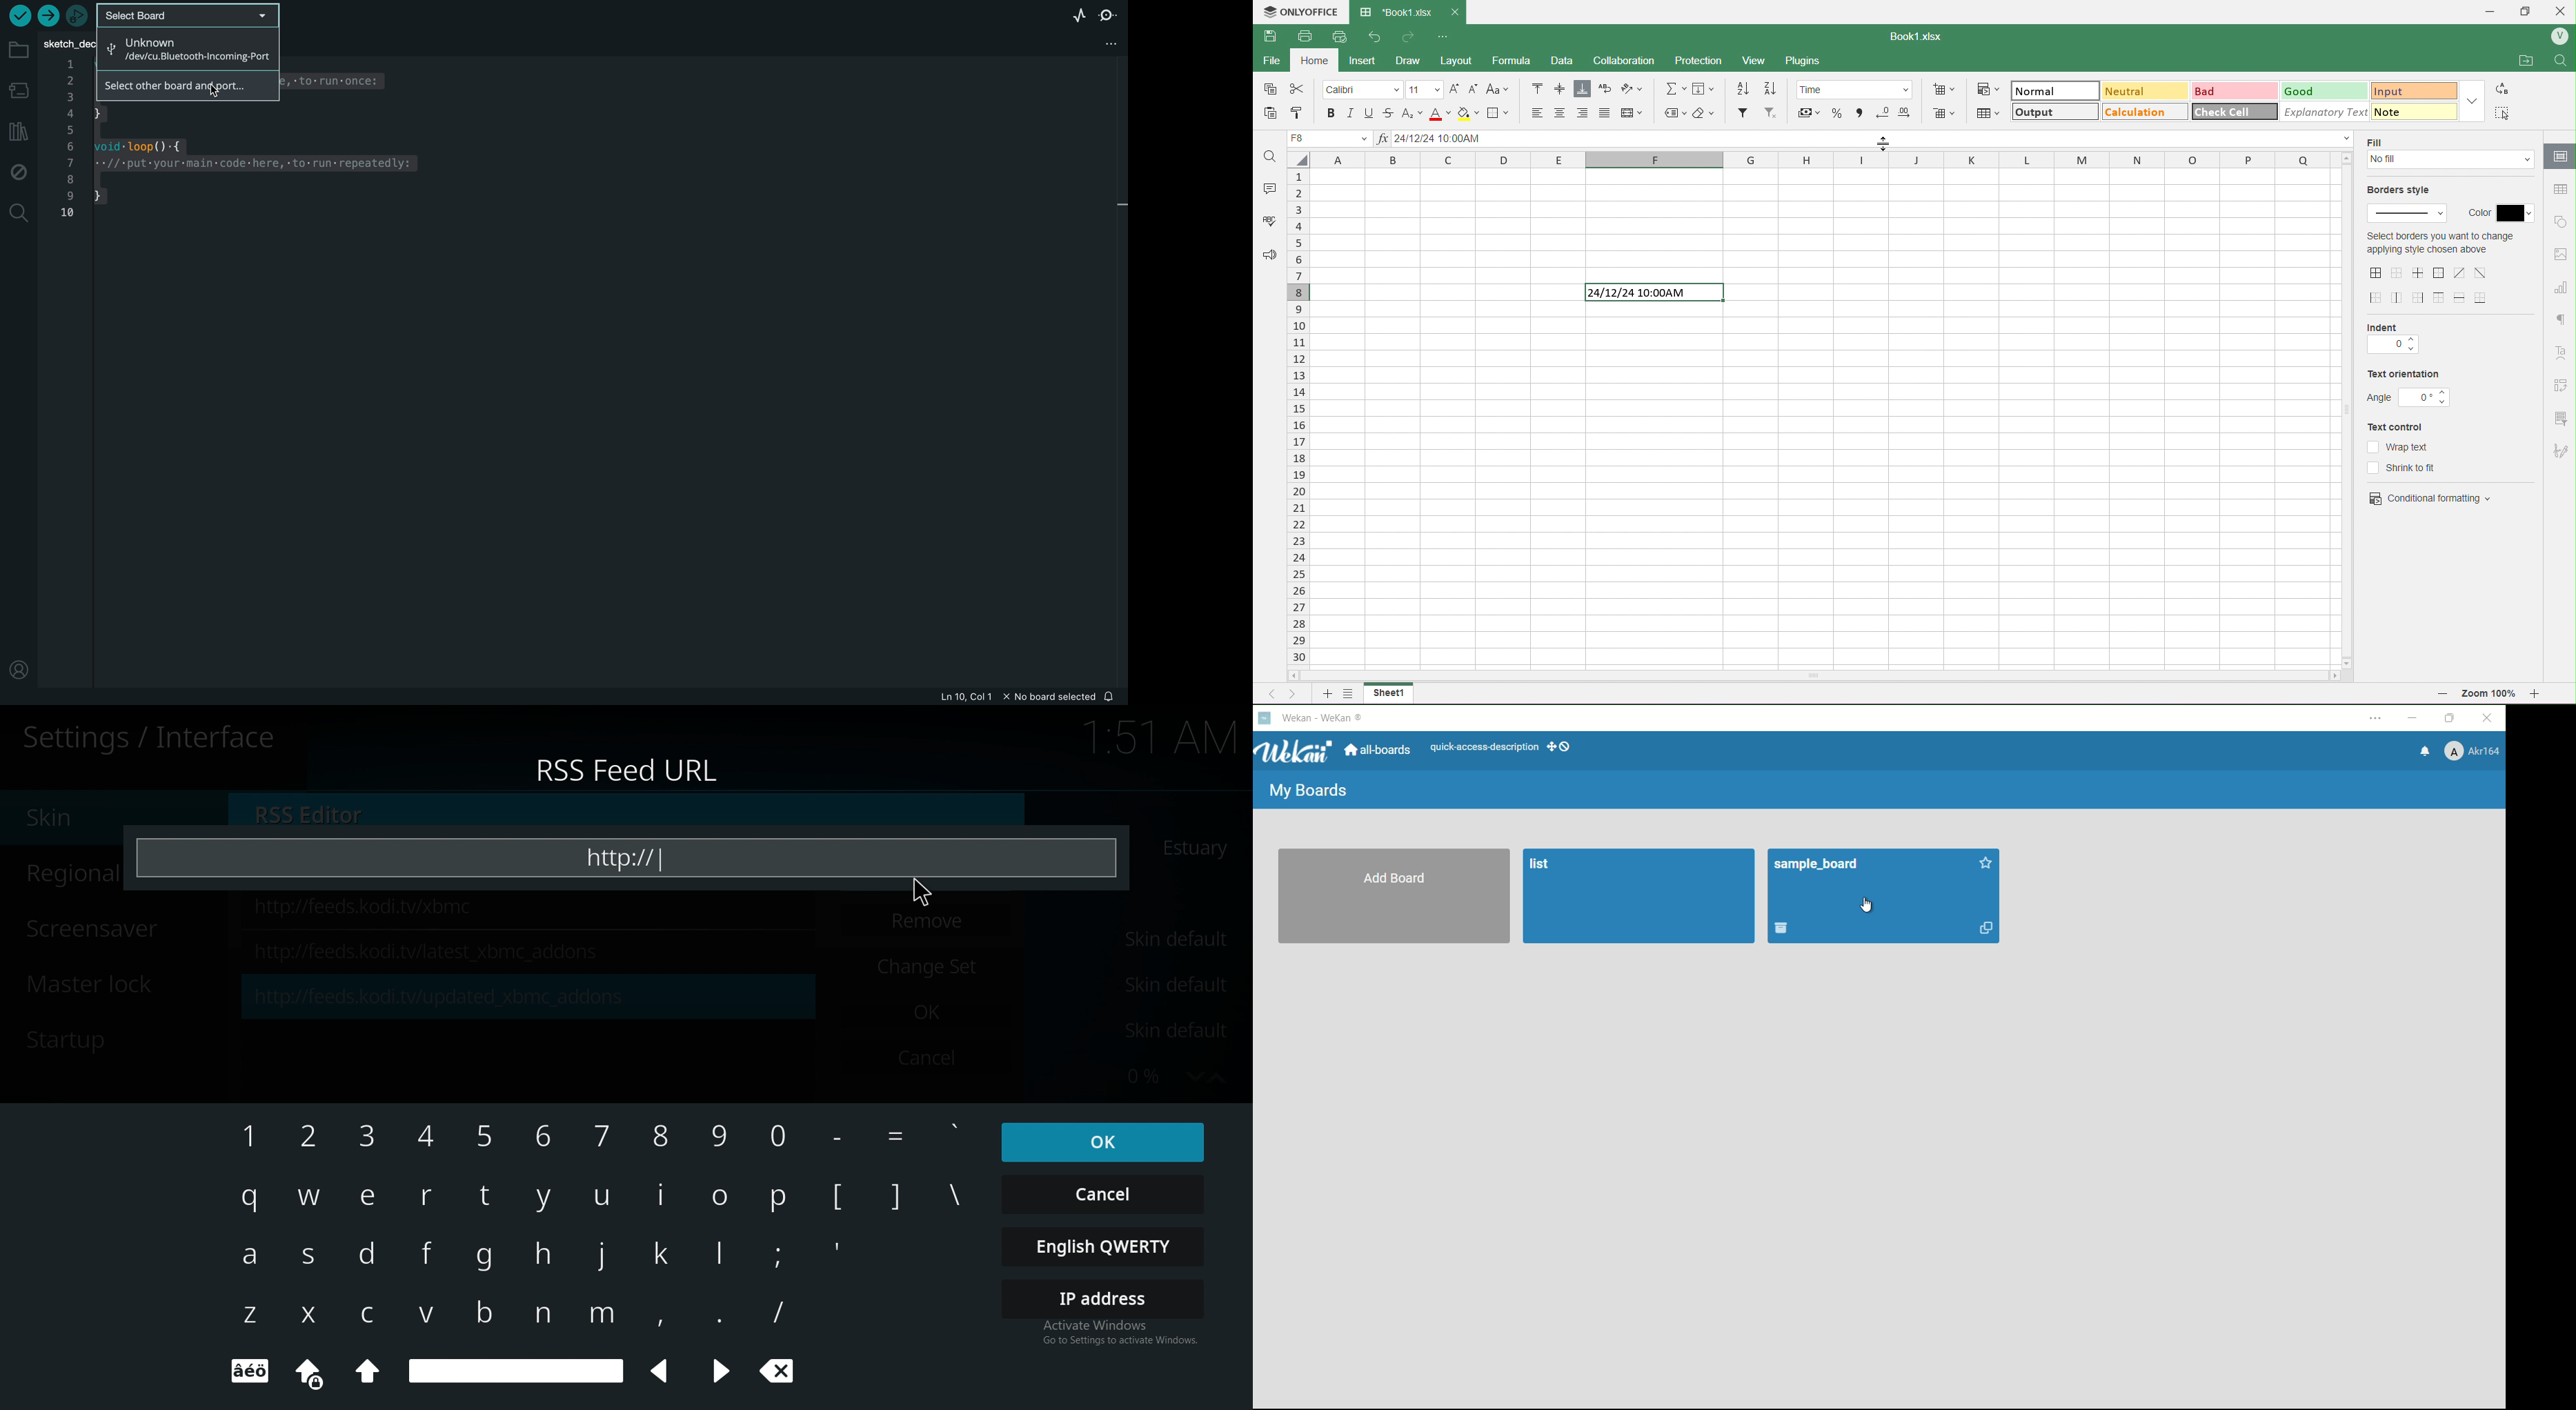 The height and width of the screenshot is (1428, 2576). I want to click on keyboard Input, so click(544, 1198).